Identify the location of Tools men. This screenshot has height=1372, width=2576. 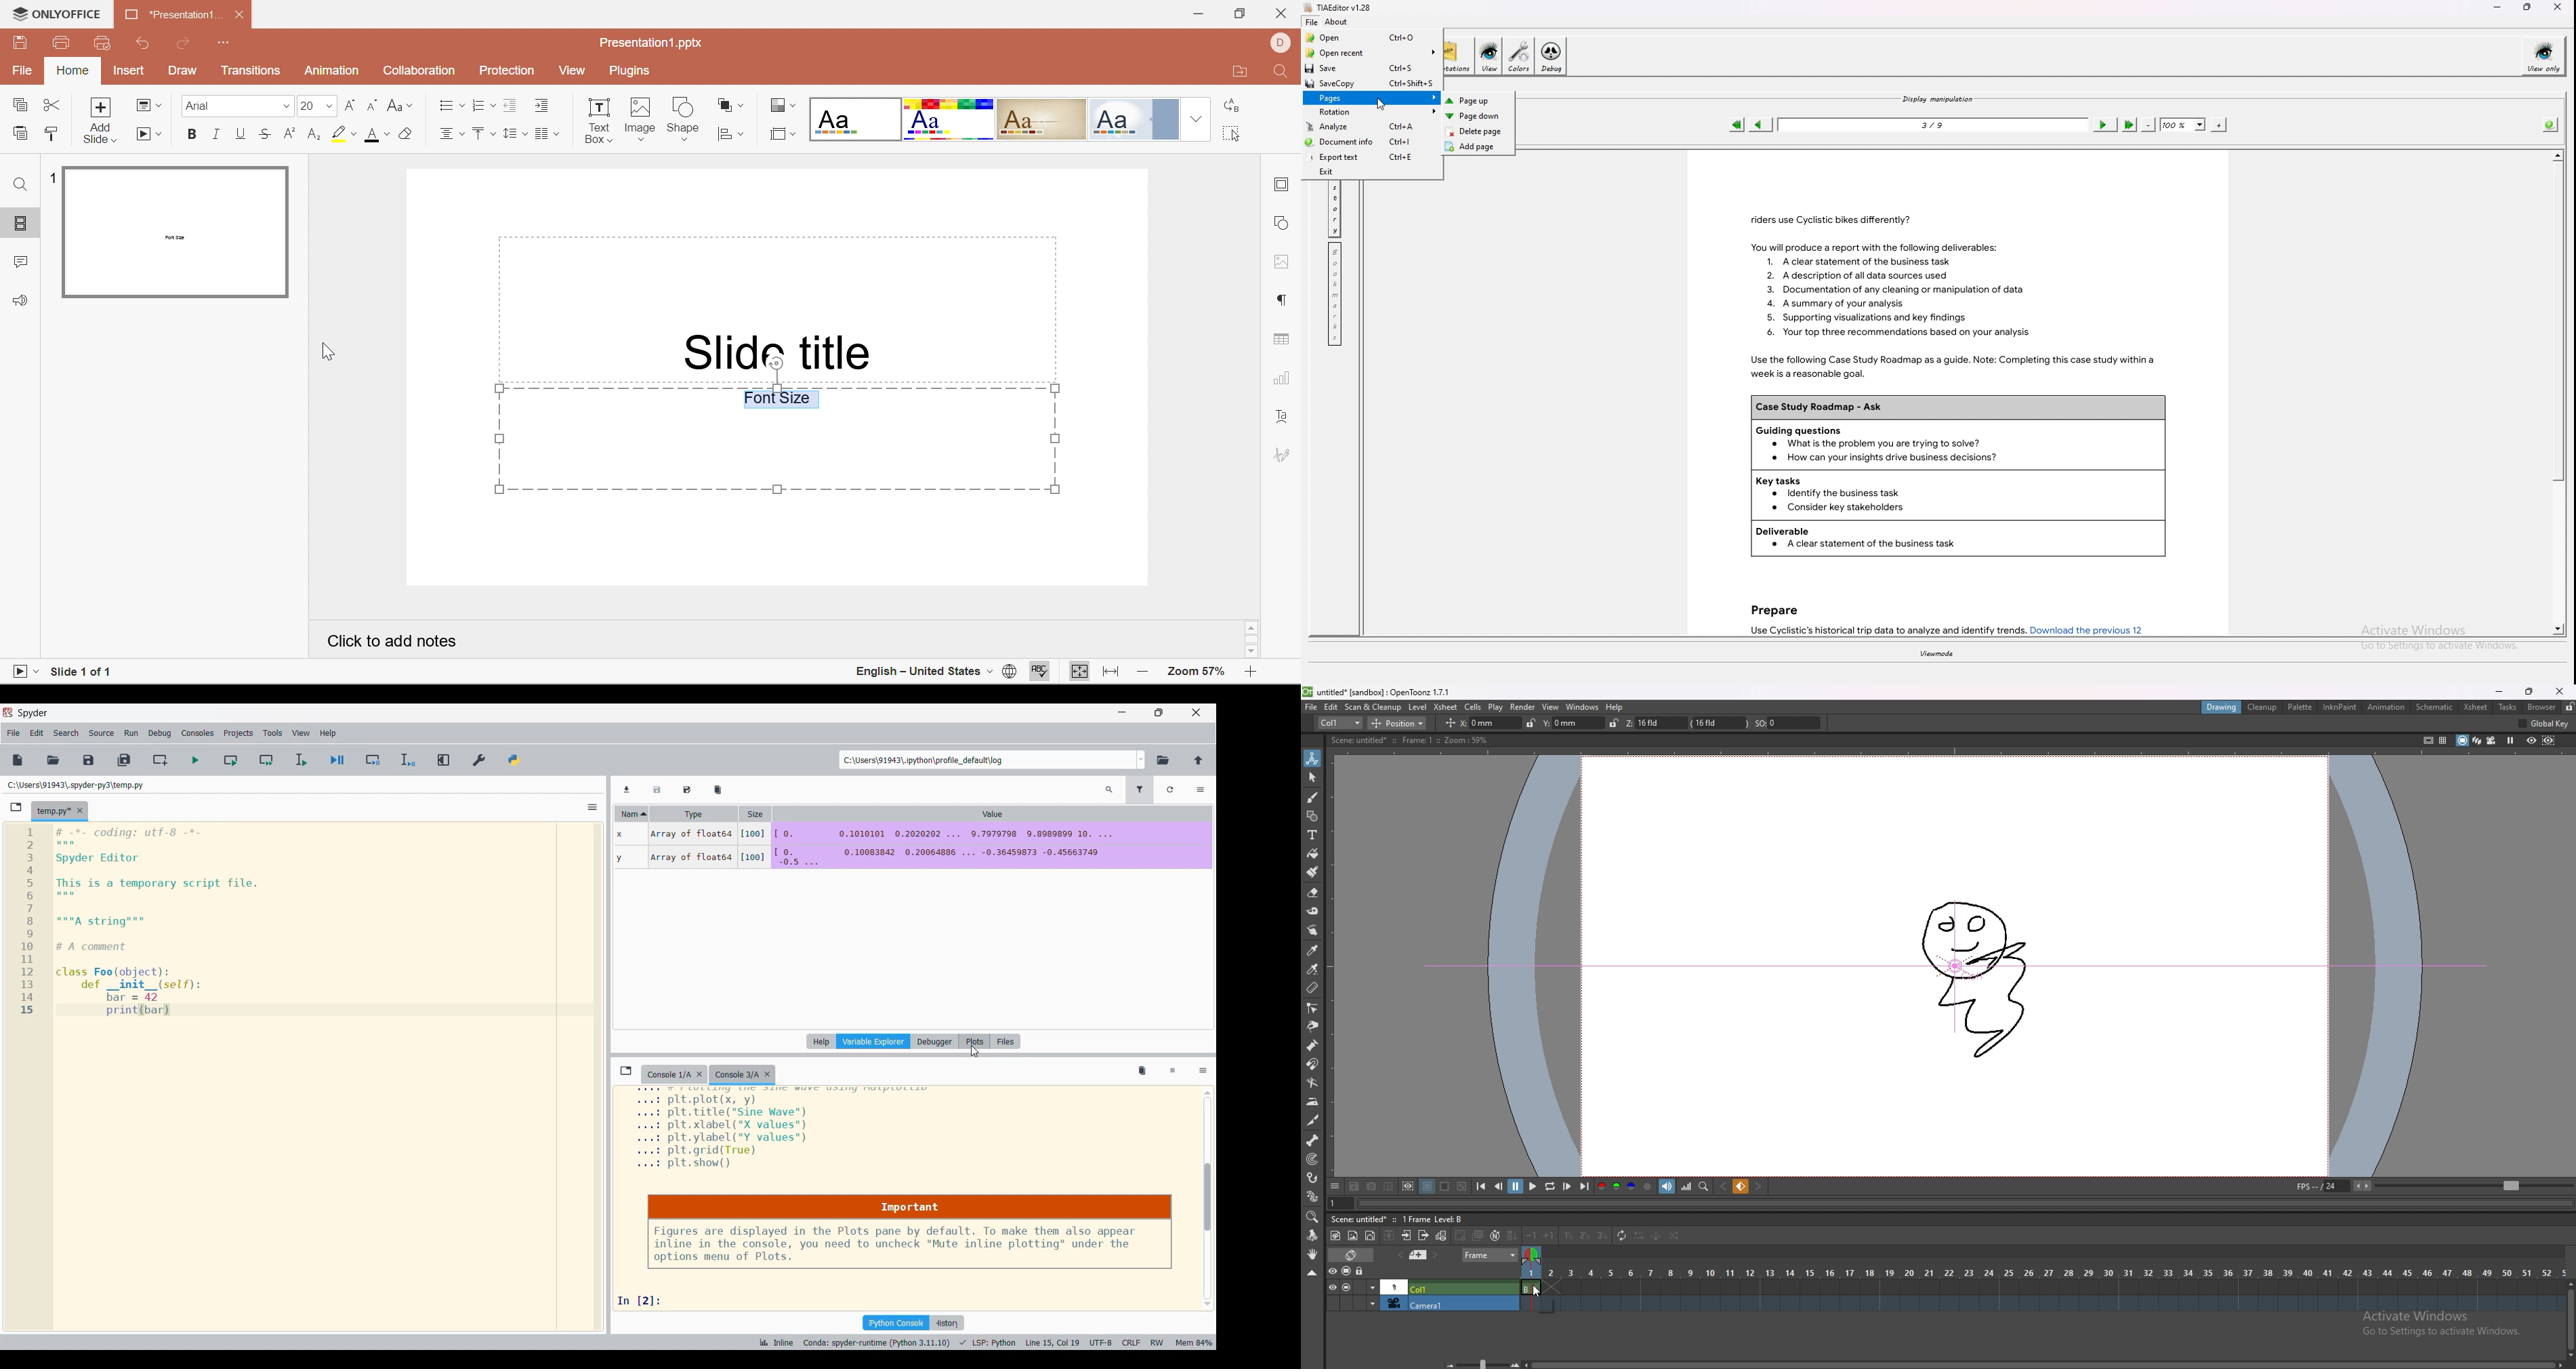
(272, 733).